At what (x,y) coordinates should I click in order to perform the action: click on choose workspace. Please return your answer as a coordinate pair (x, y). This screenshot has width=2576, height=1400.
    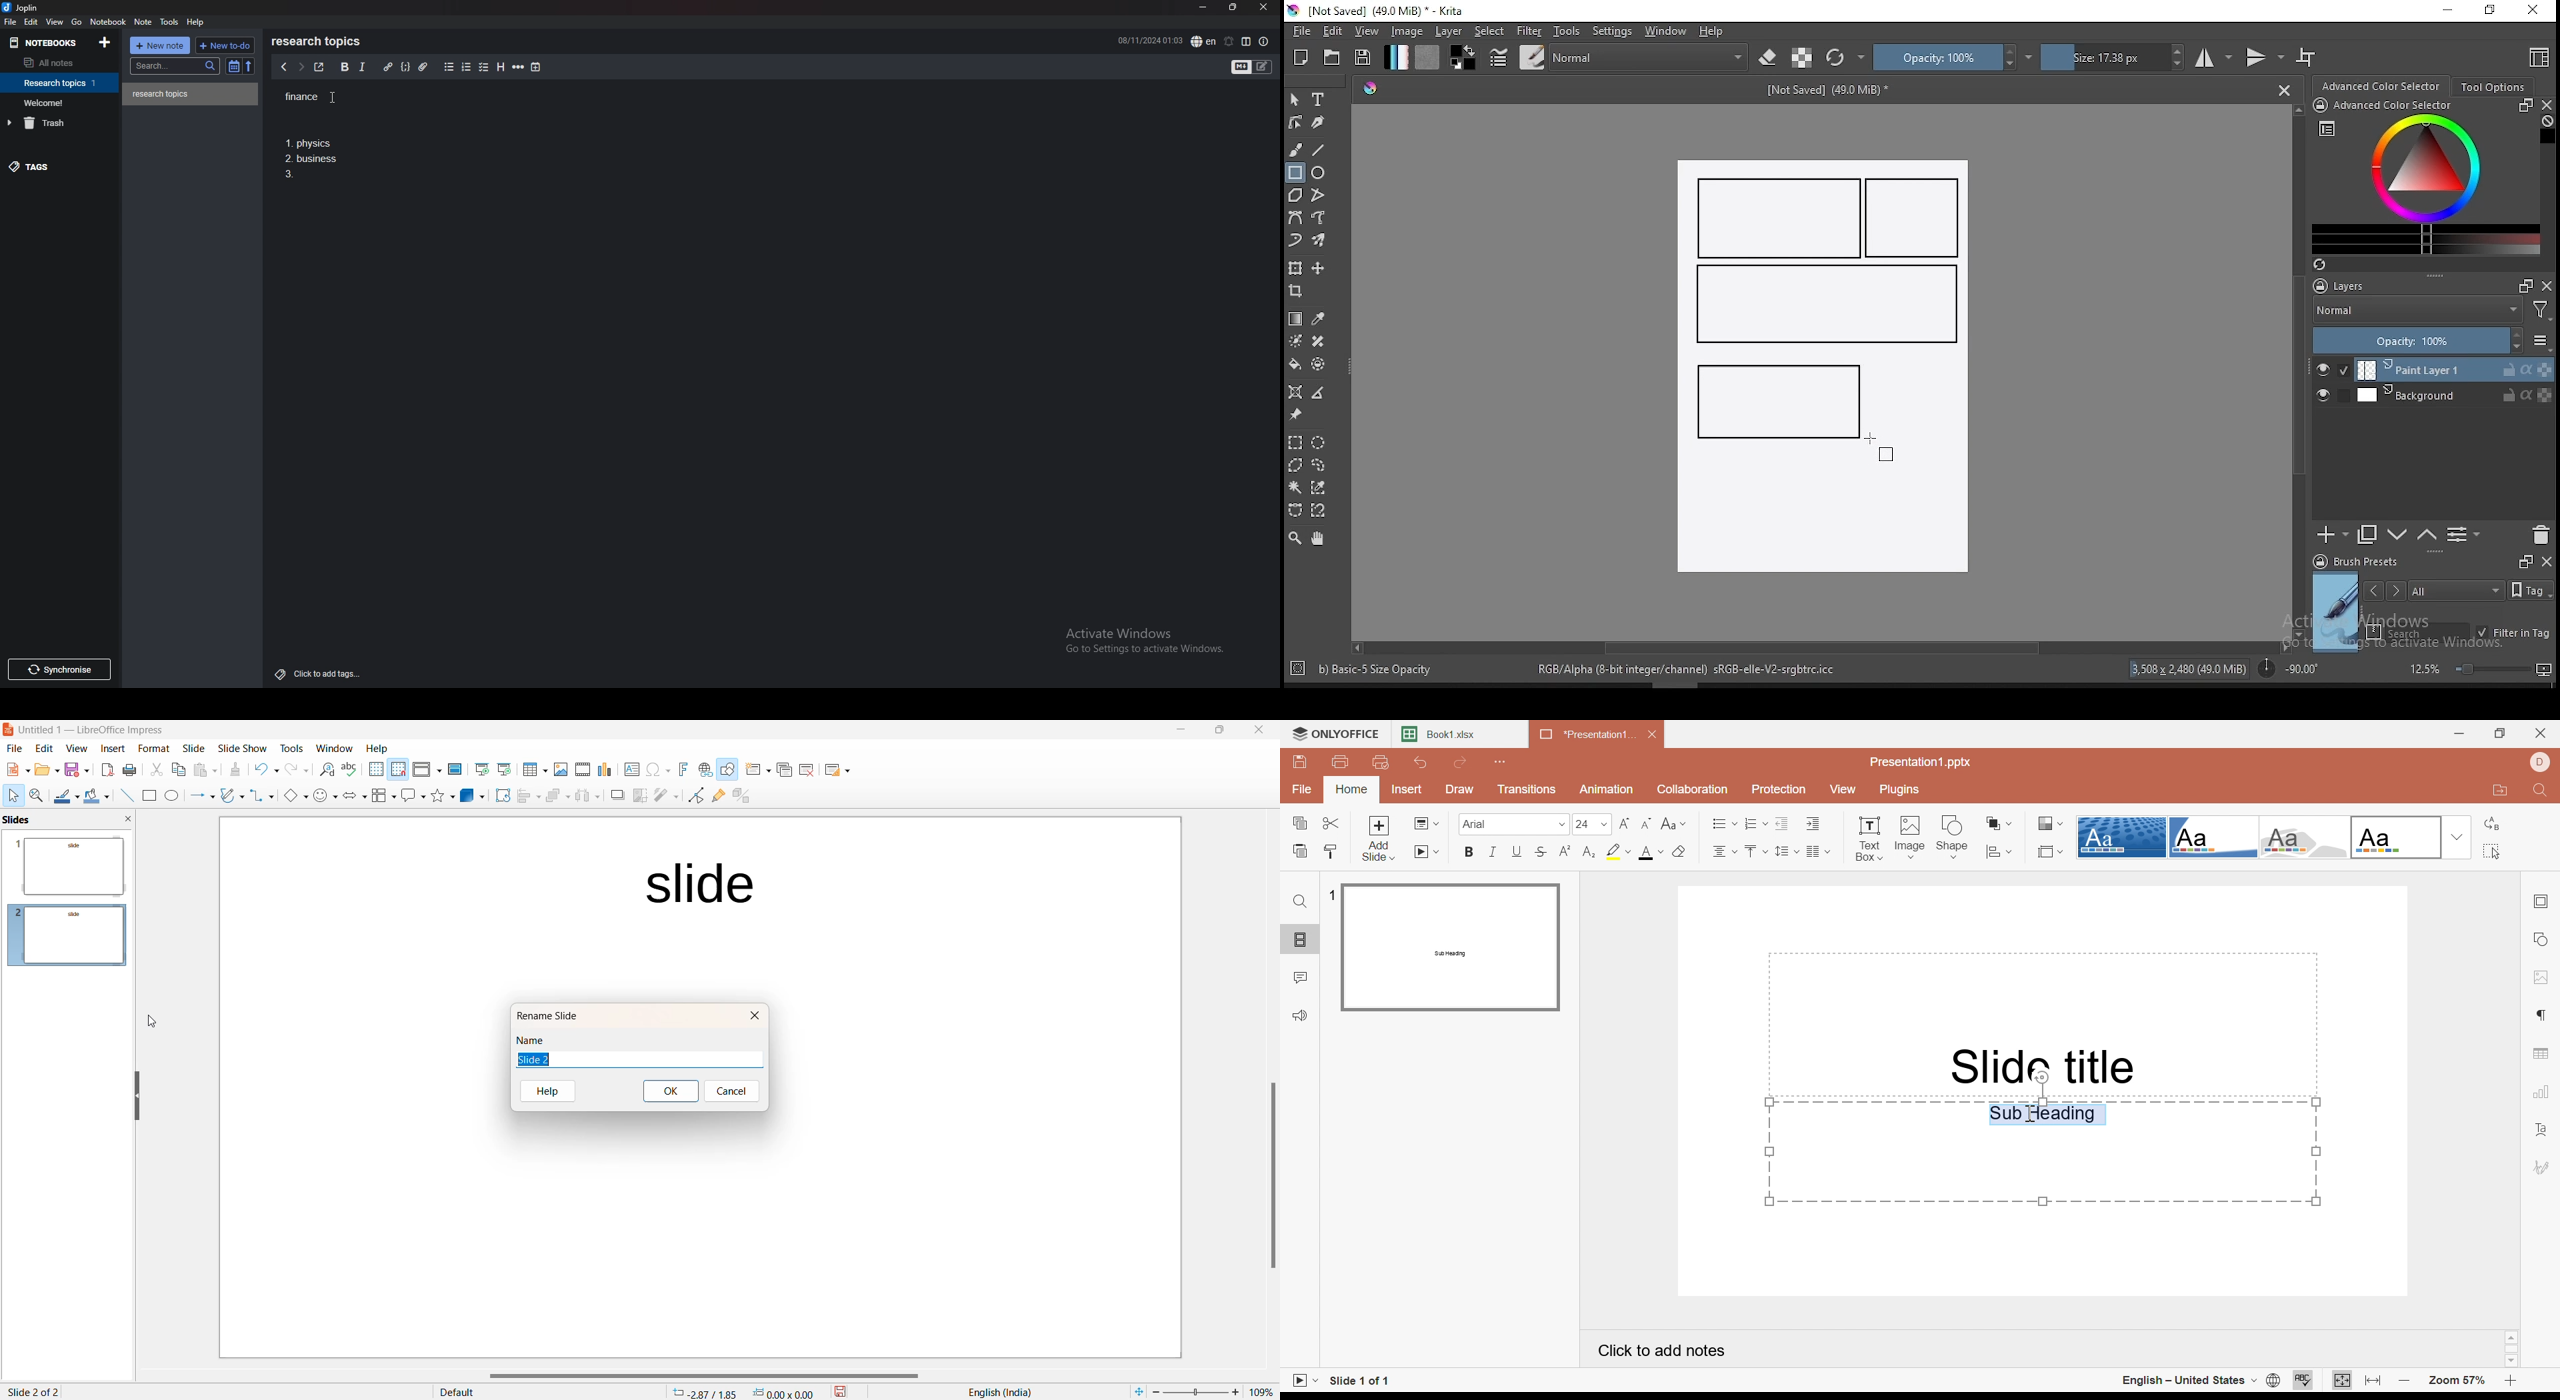
    Looking at the image, I should click on (2537, 57).